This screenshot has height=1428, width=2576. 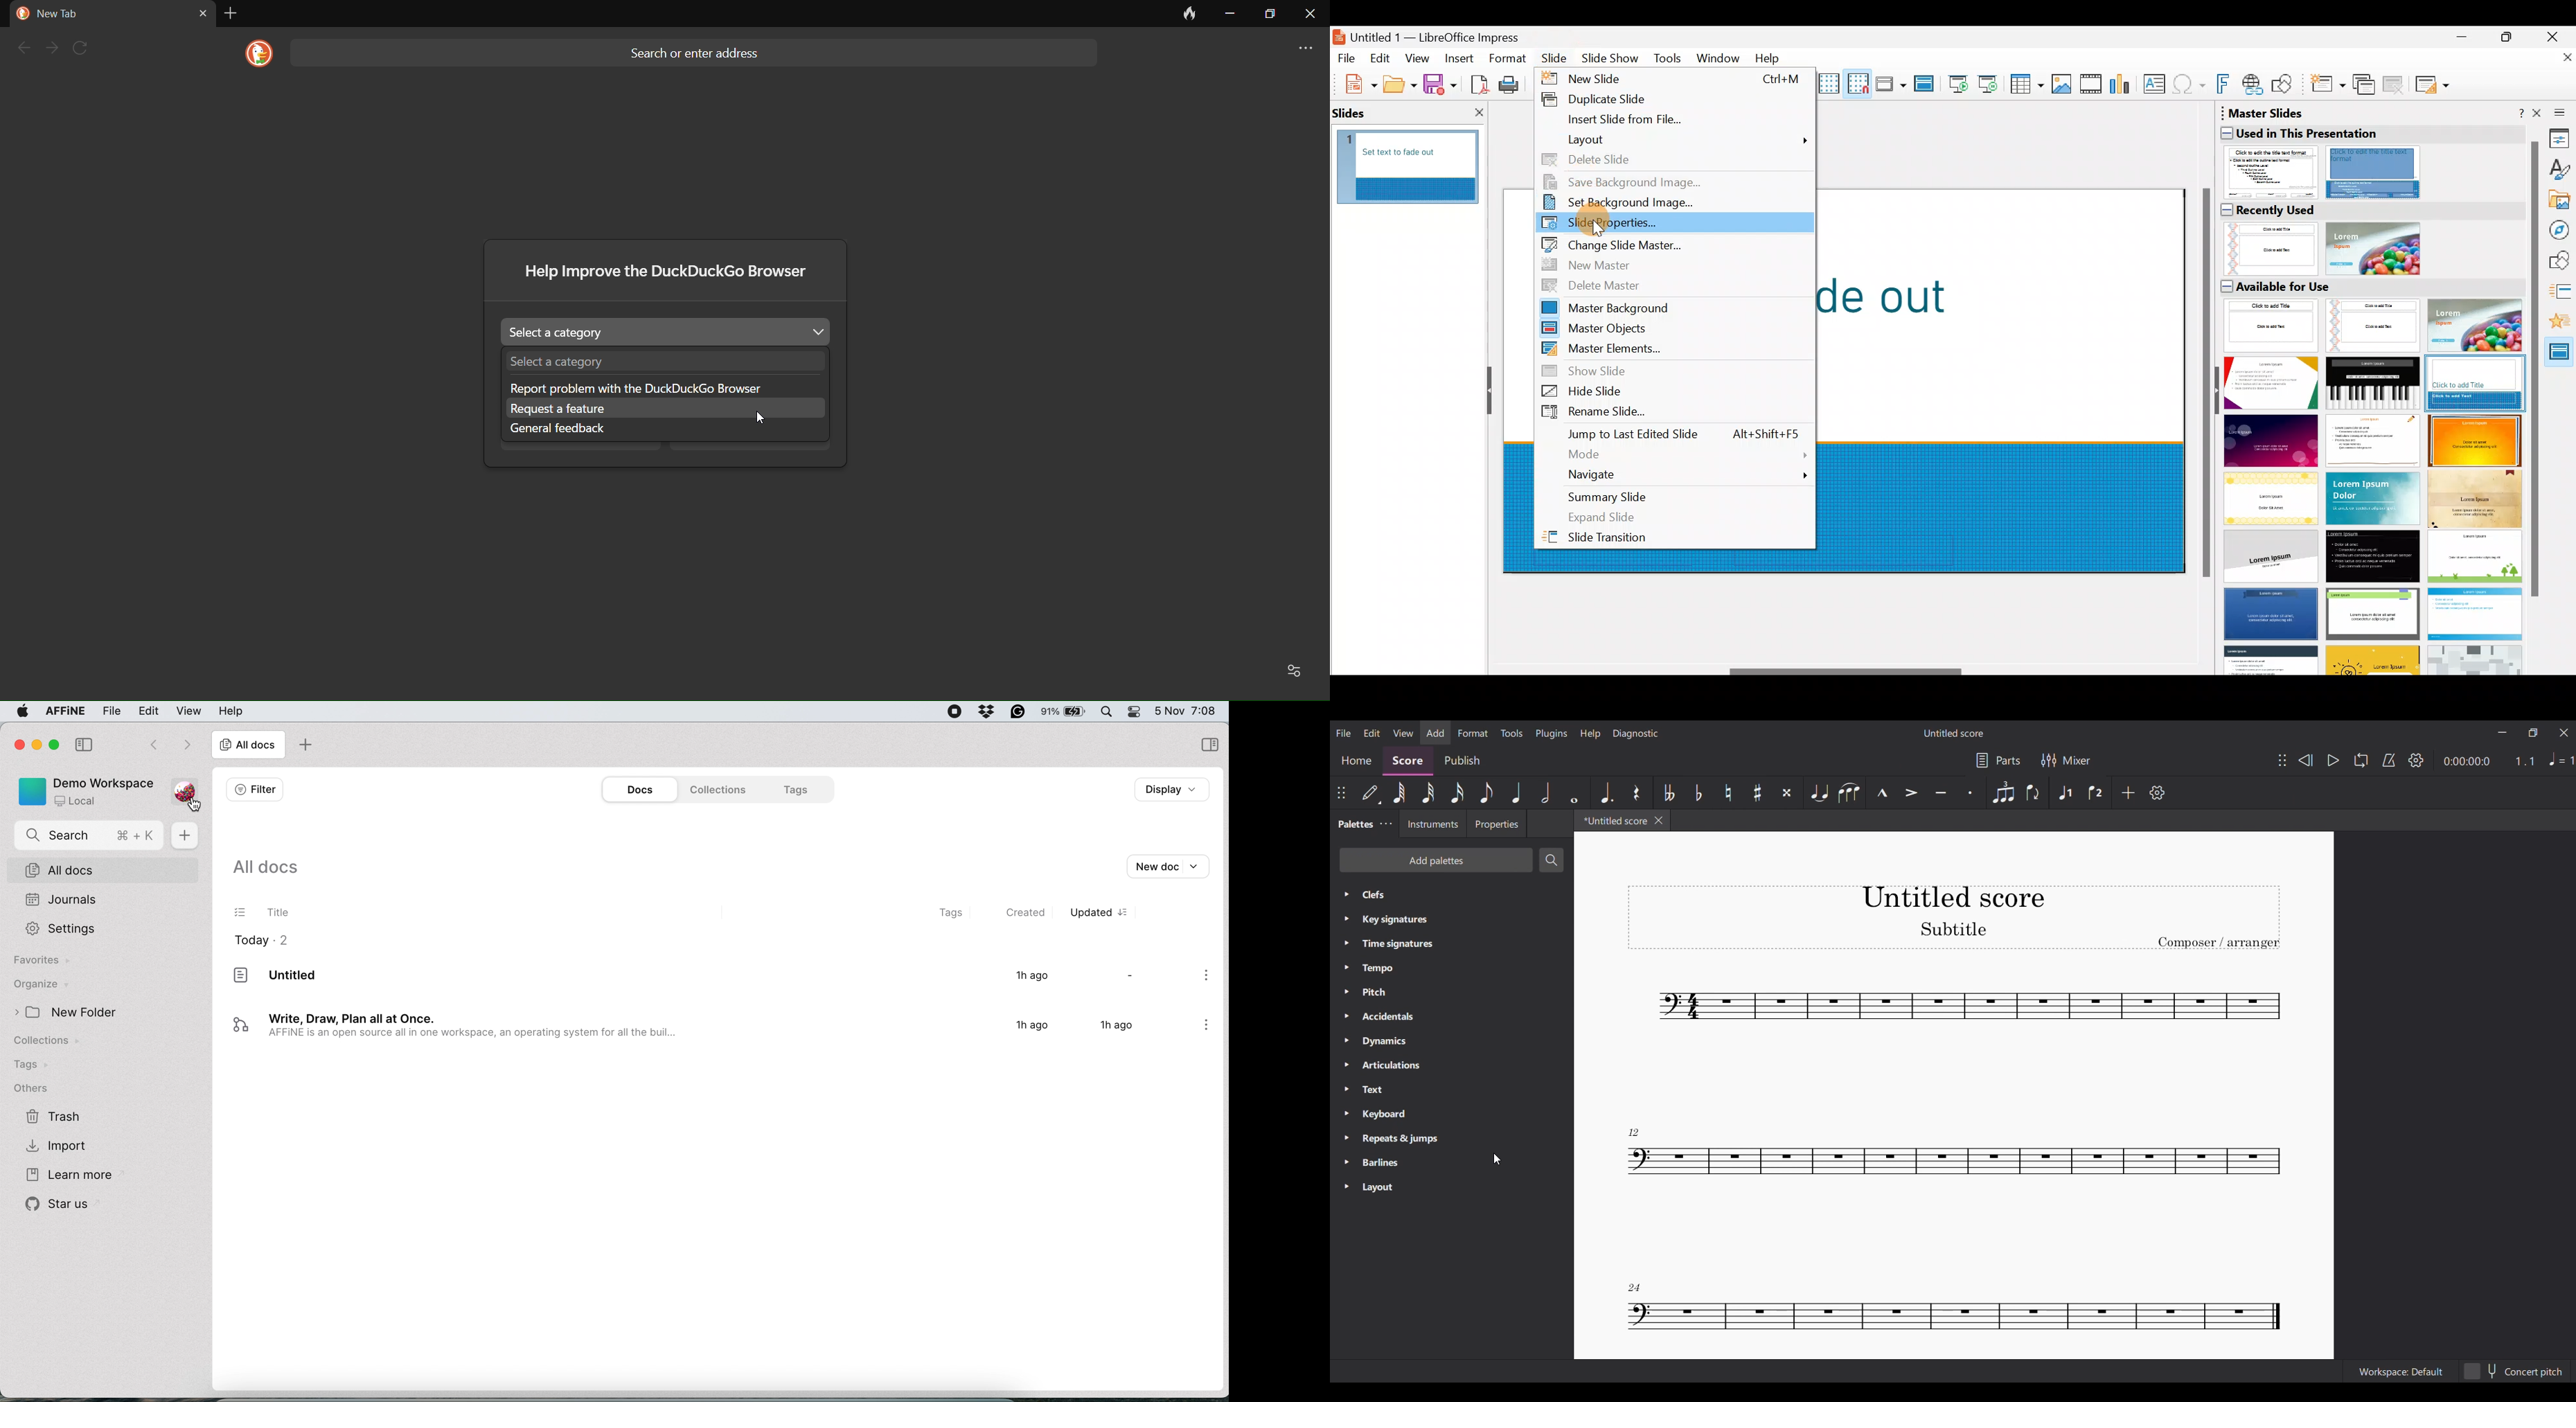 What do you see at coordinates (32, 1066) in the screenshot?
I see `tags` at bounding box center [32, 1066].